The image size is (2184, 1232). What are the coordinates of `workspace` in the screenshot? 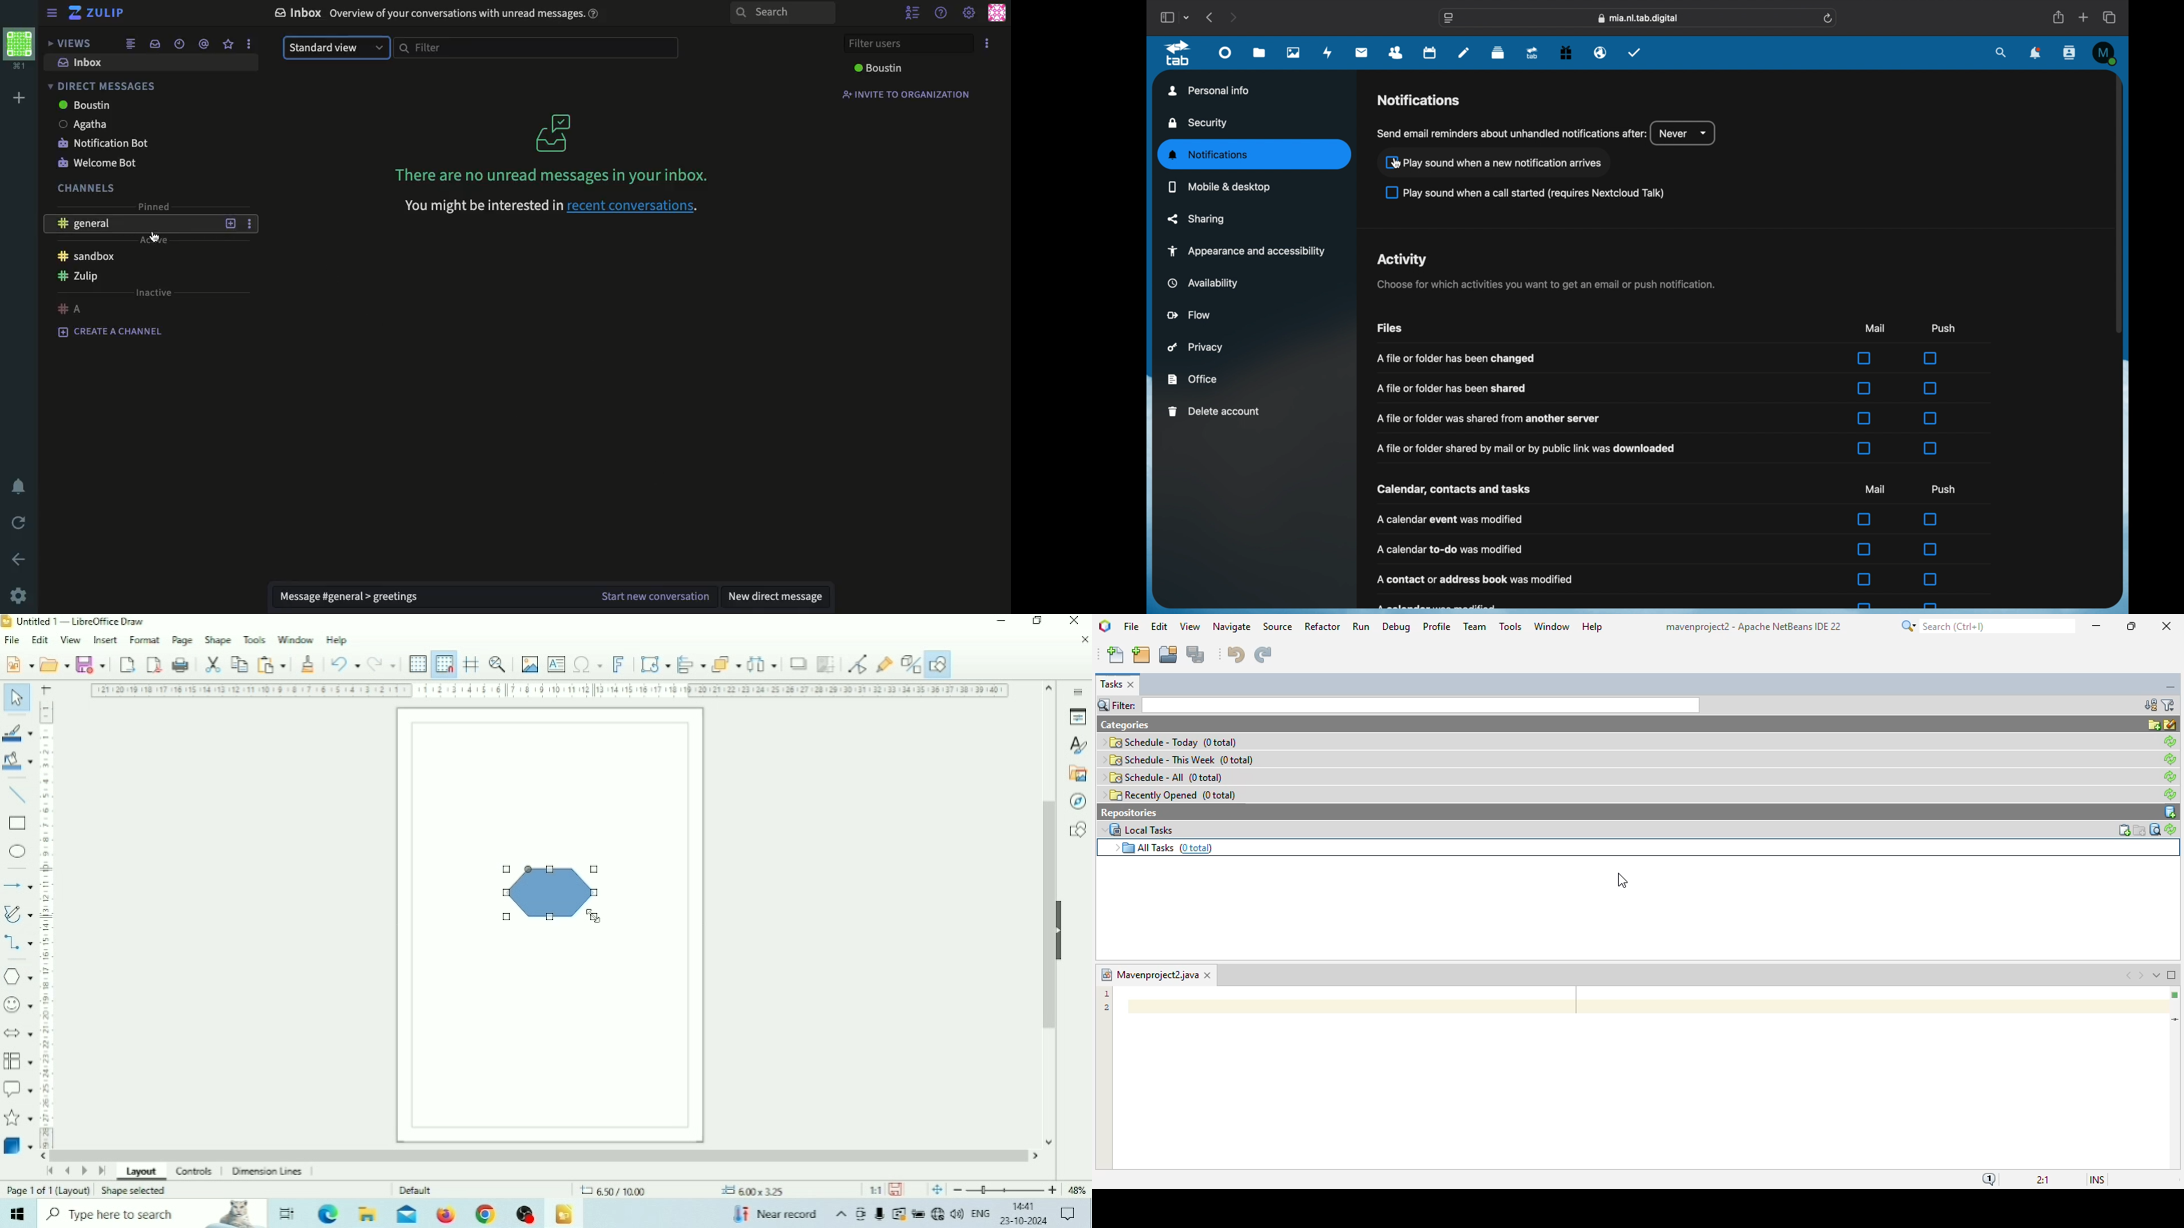 It's located at (18, 48).